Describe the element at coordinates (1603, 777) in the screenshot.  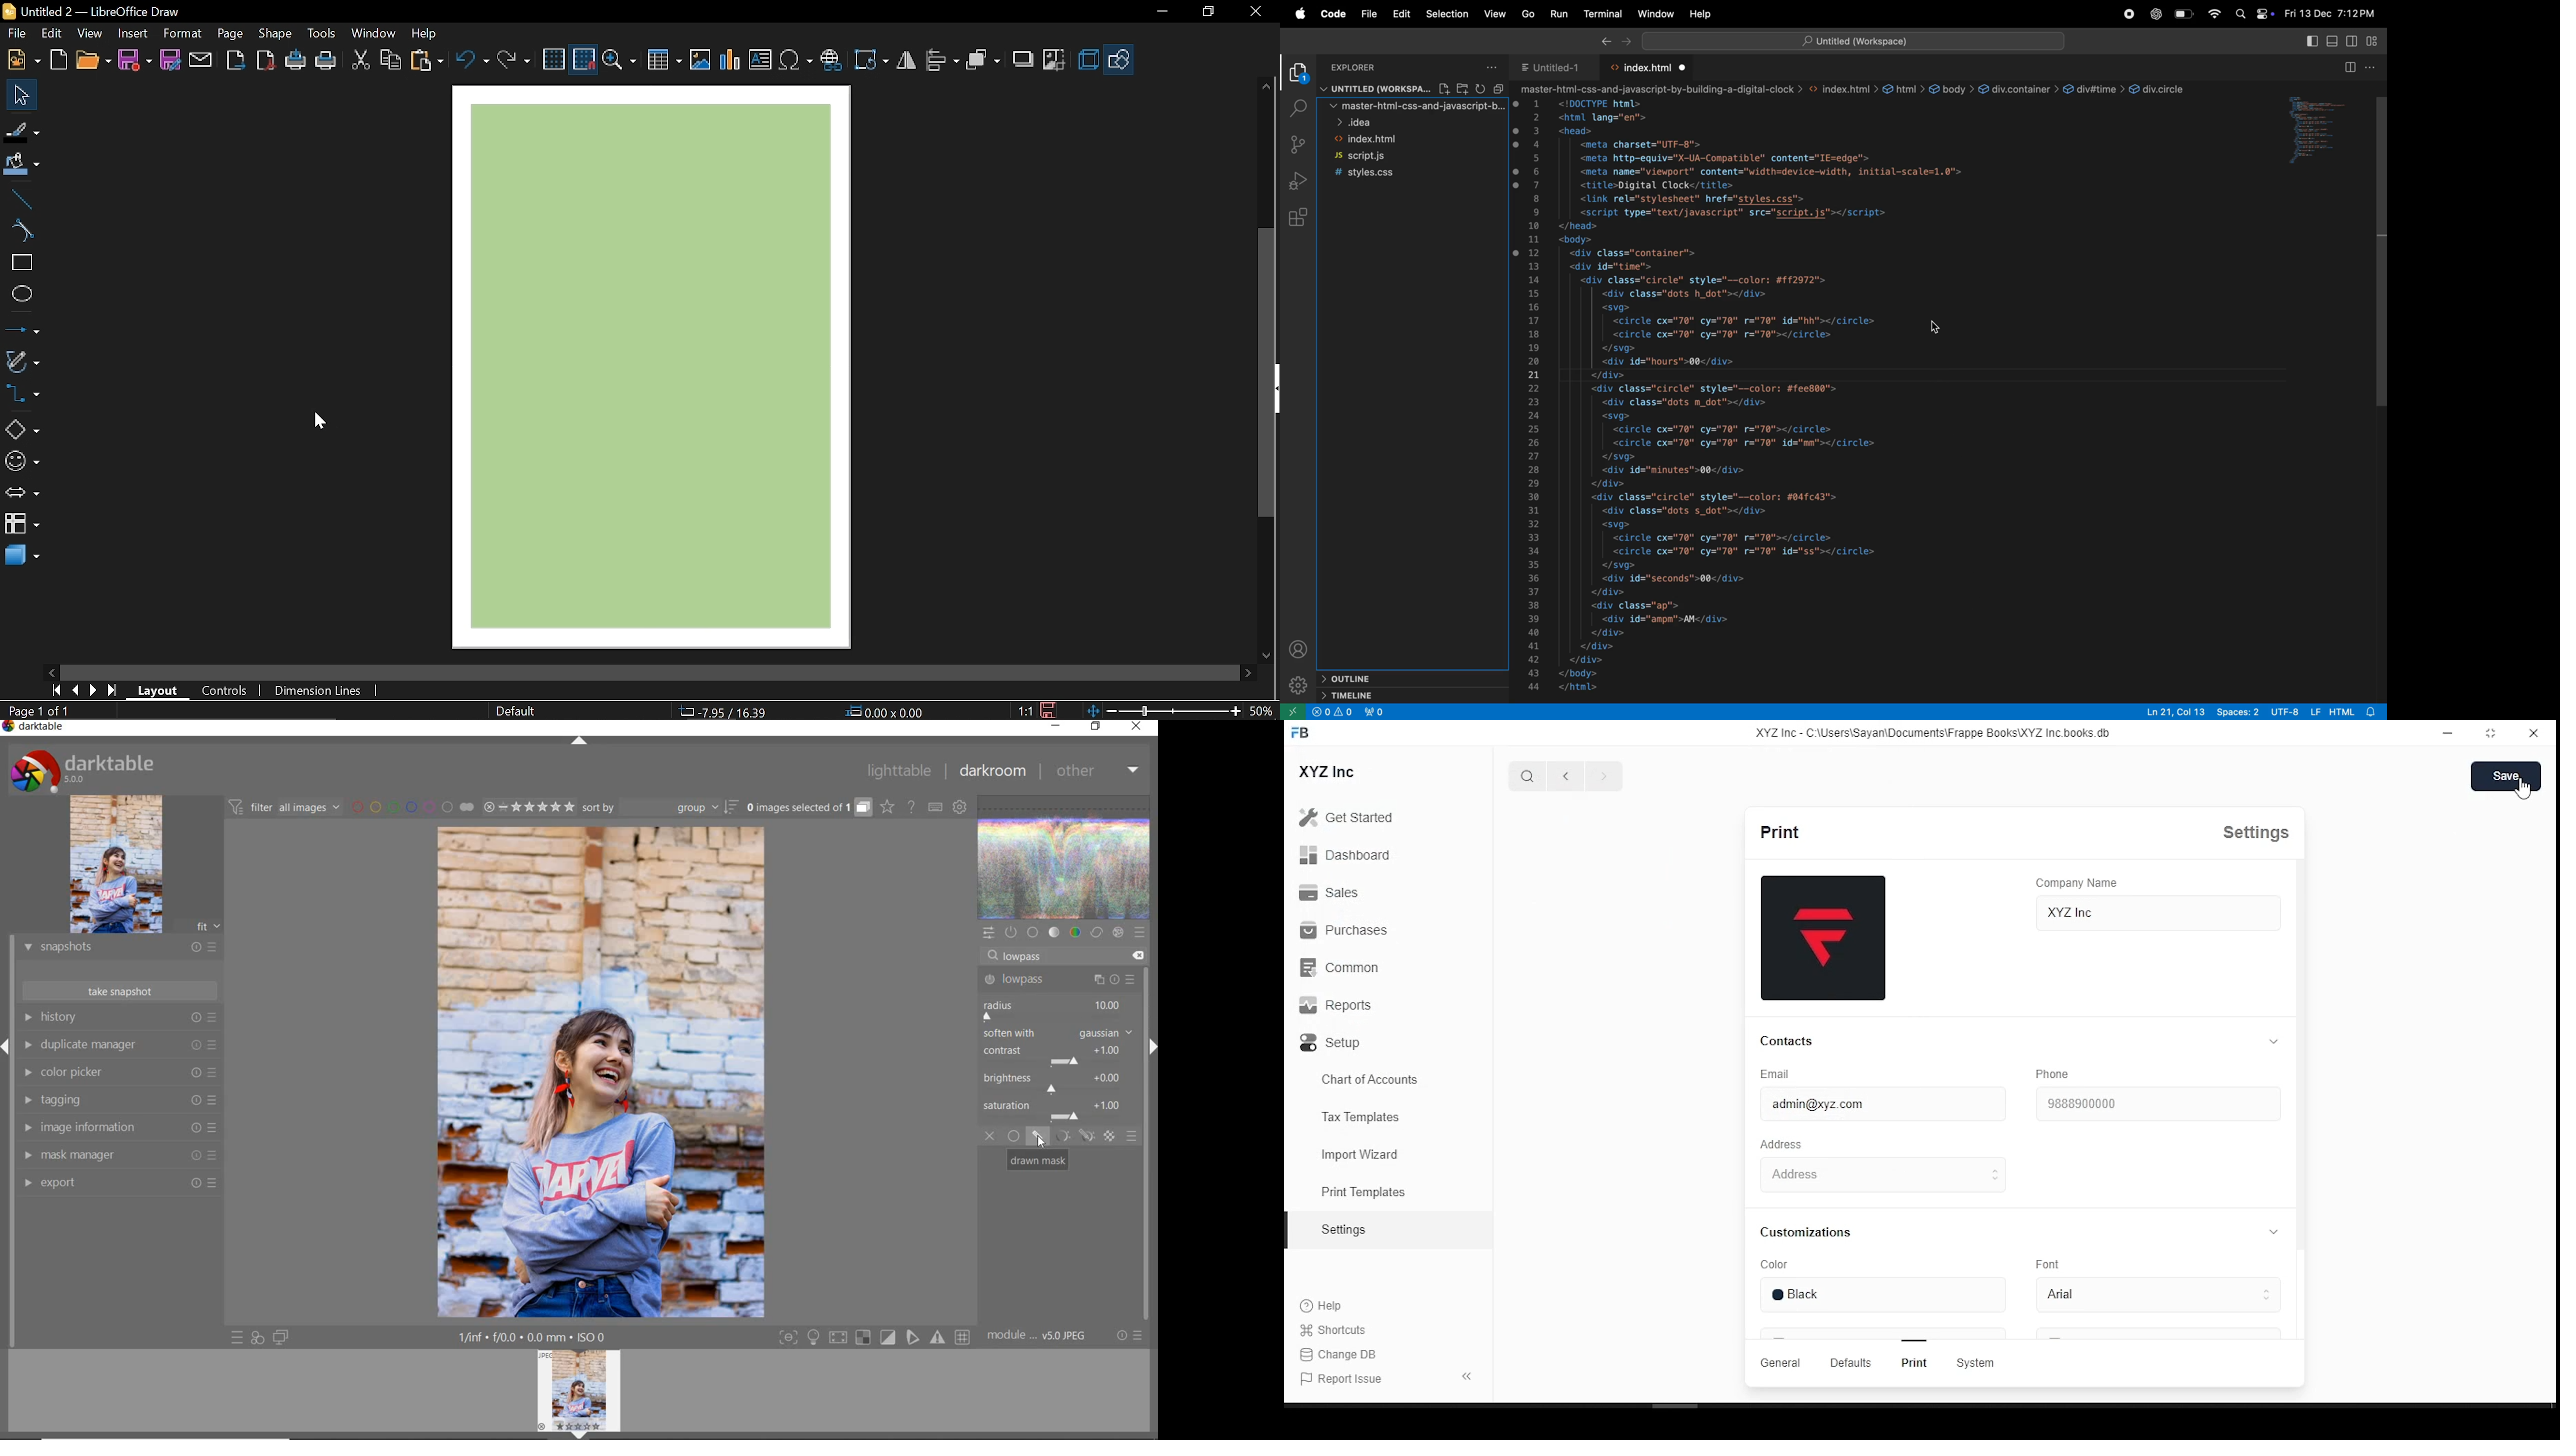
I see `next` at that location.